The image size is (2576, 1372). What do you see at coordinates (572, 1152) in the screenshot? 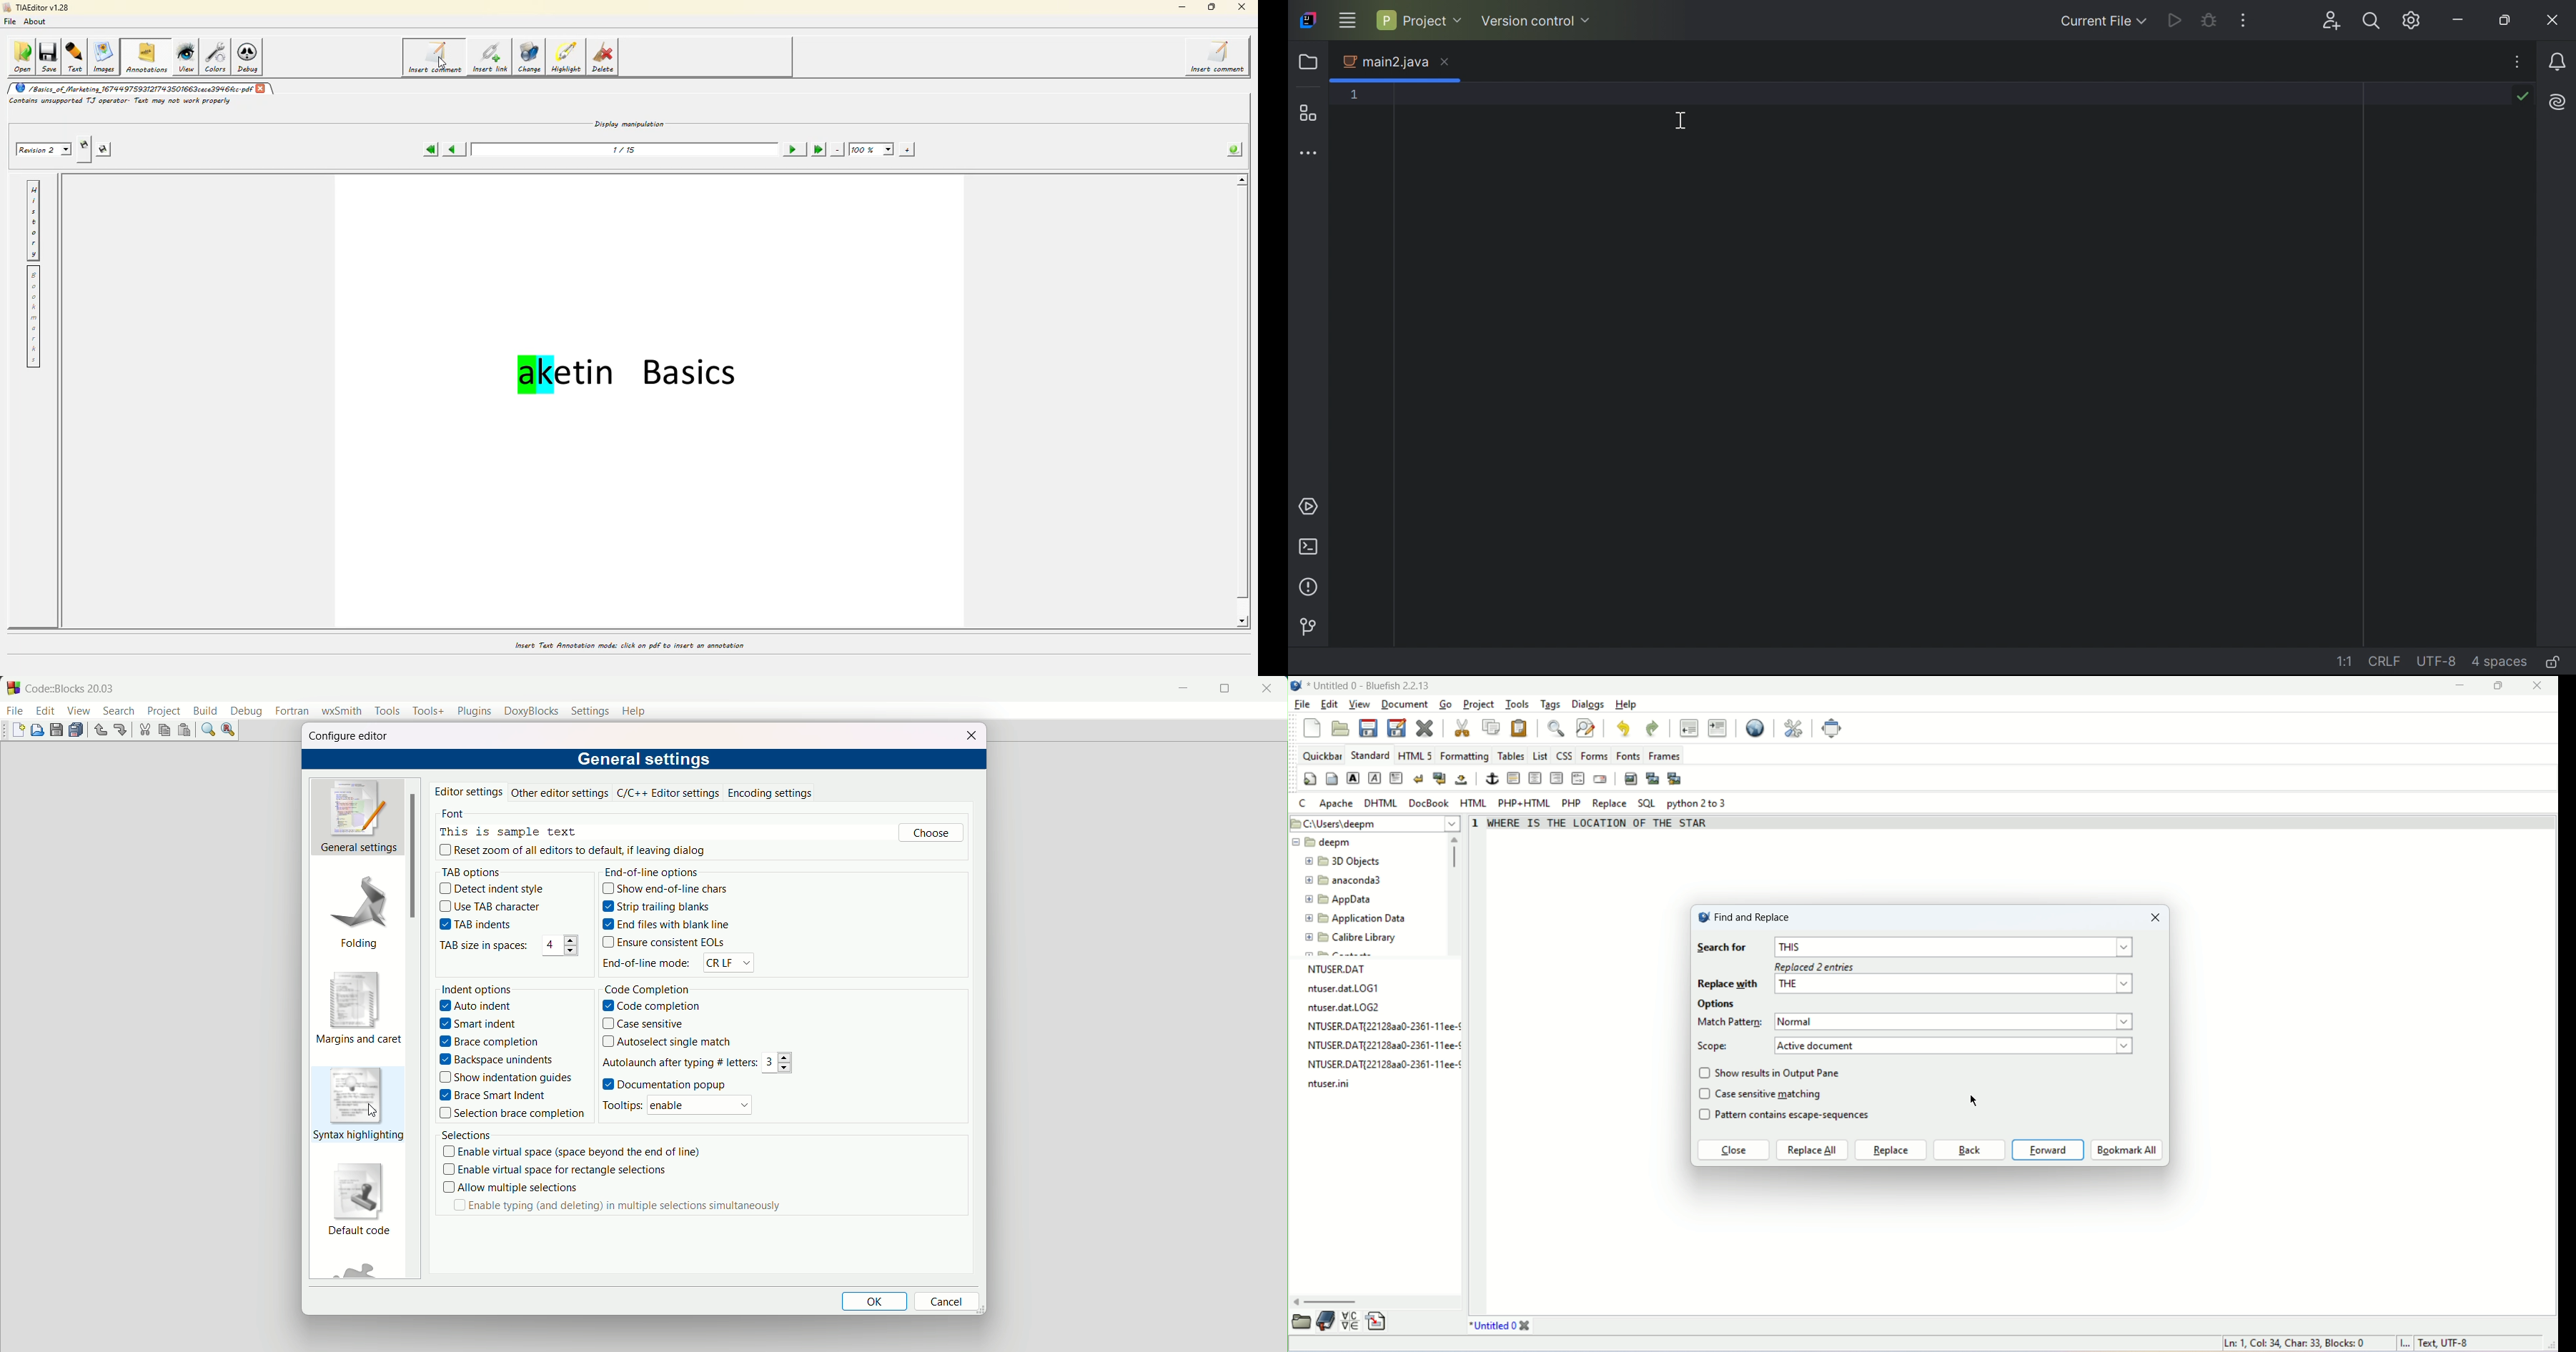
I see `enable virtual space` at bounding box center [572, 1152].